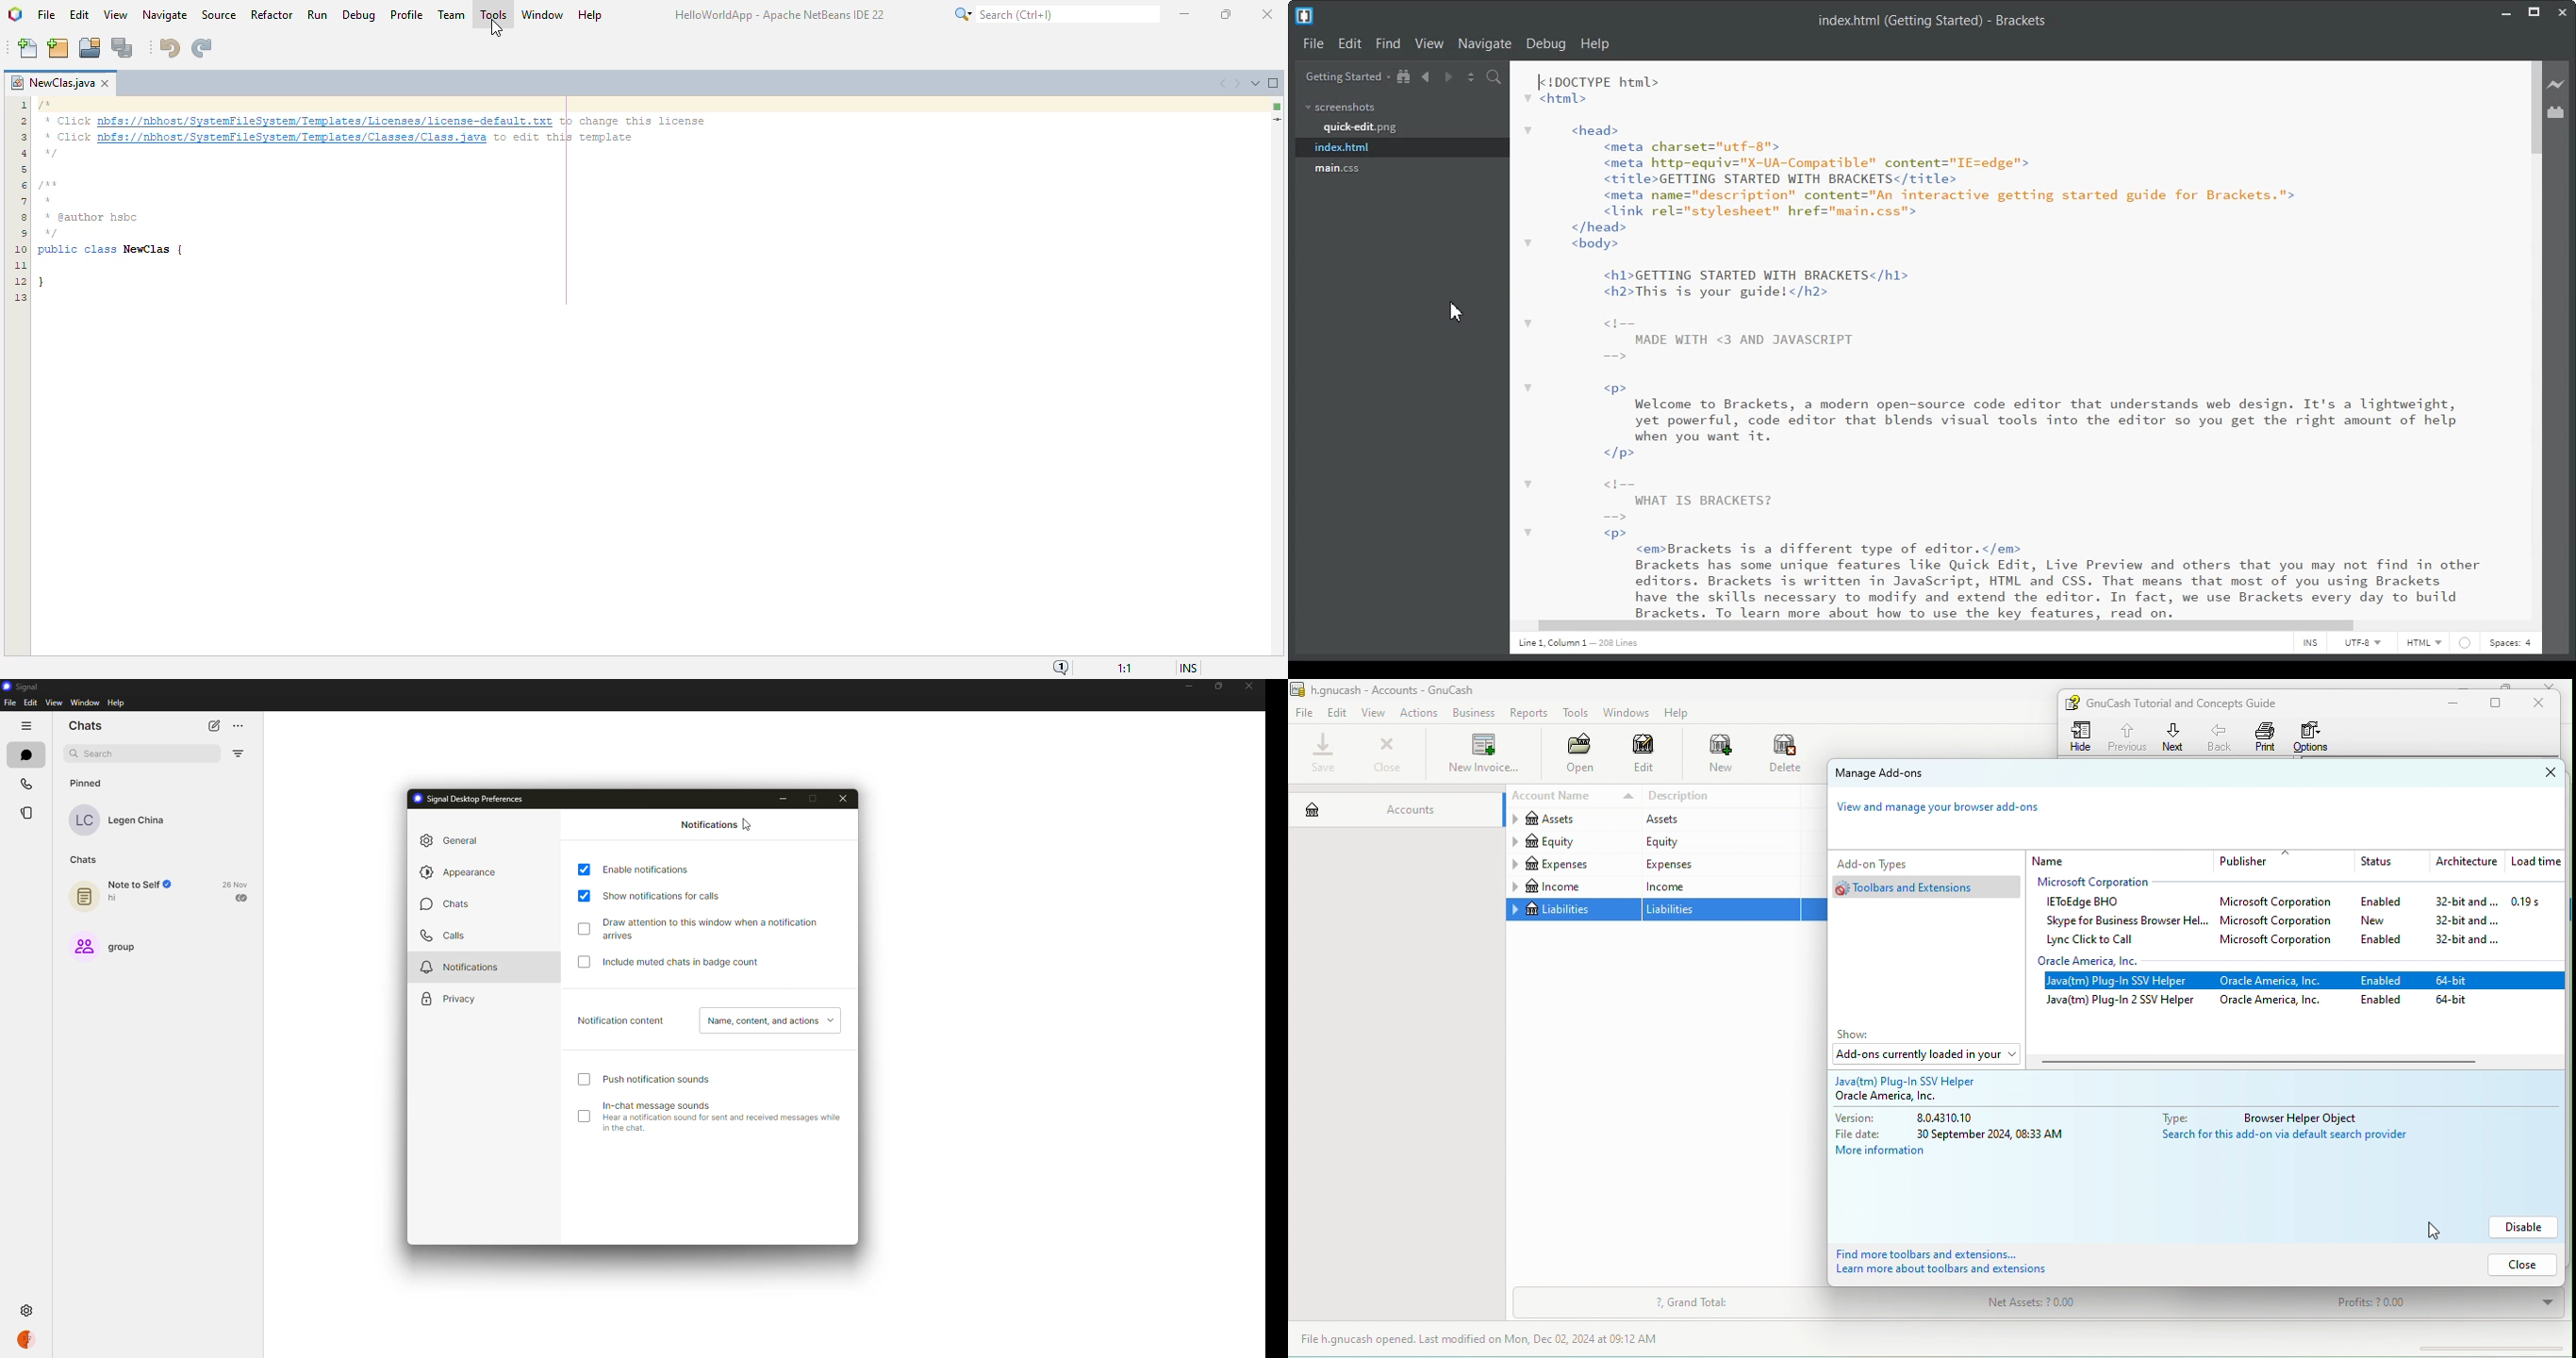 The width and height of the screenshot is (2576, 1372). What do you see at coordinates (1572, 910) in the screenshot?
I see `liabilities` at bounding box center [1572, 910].